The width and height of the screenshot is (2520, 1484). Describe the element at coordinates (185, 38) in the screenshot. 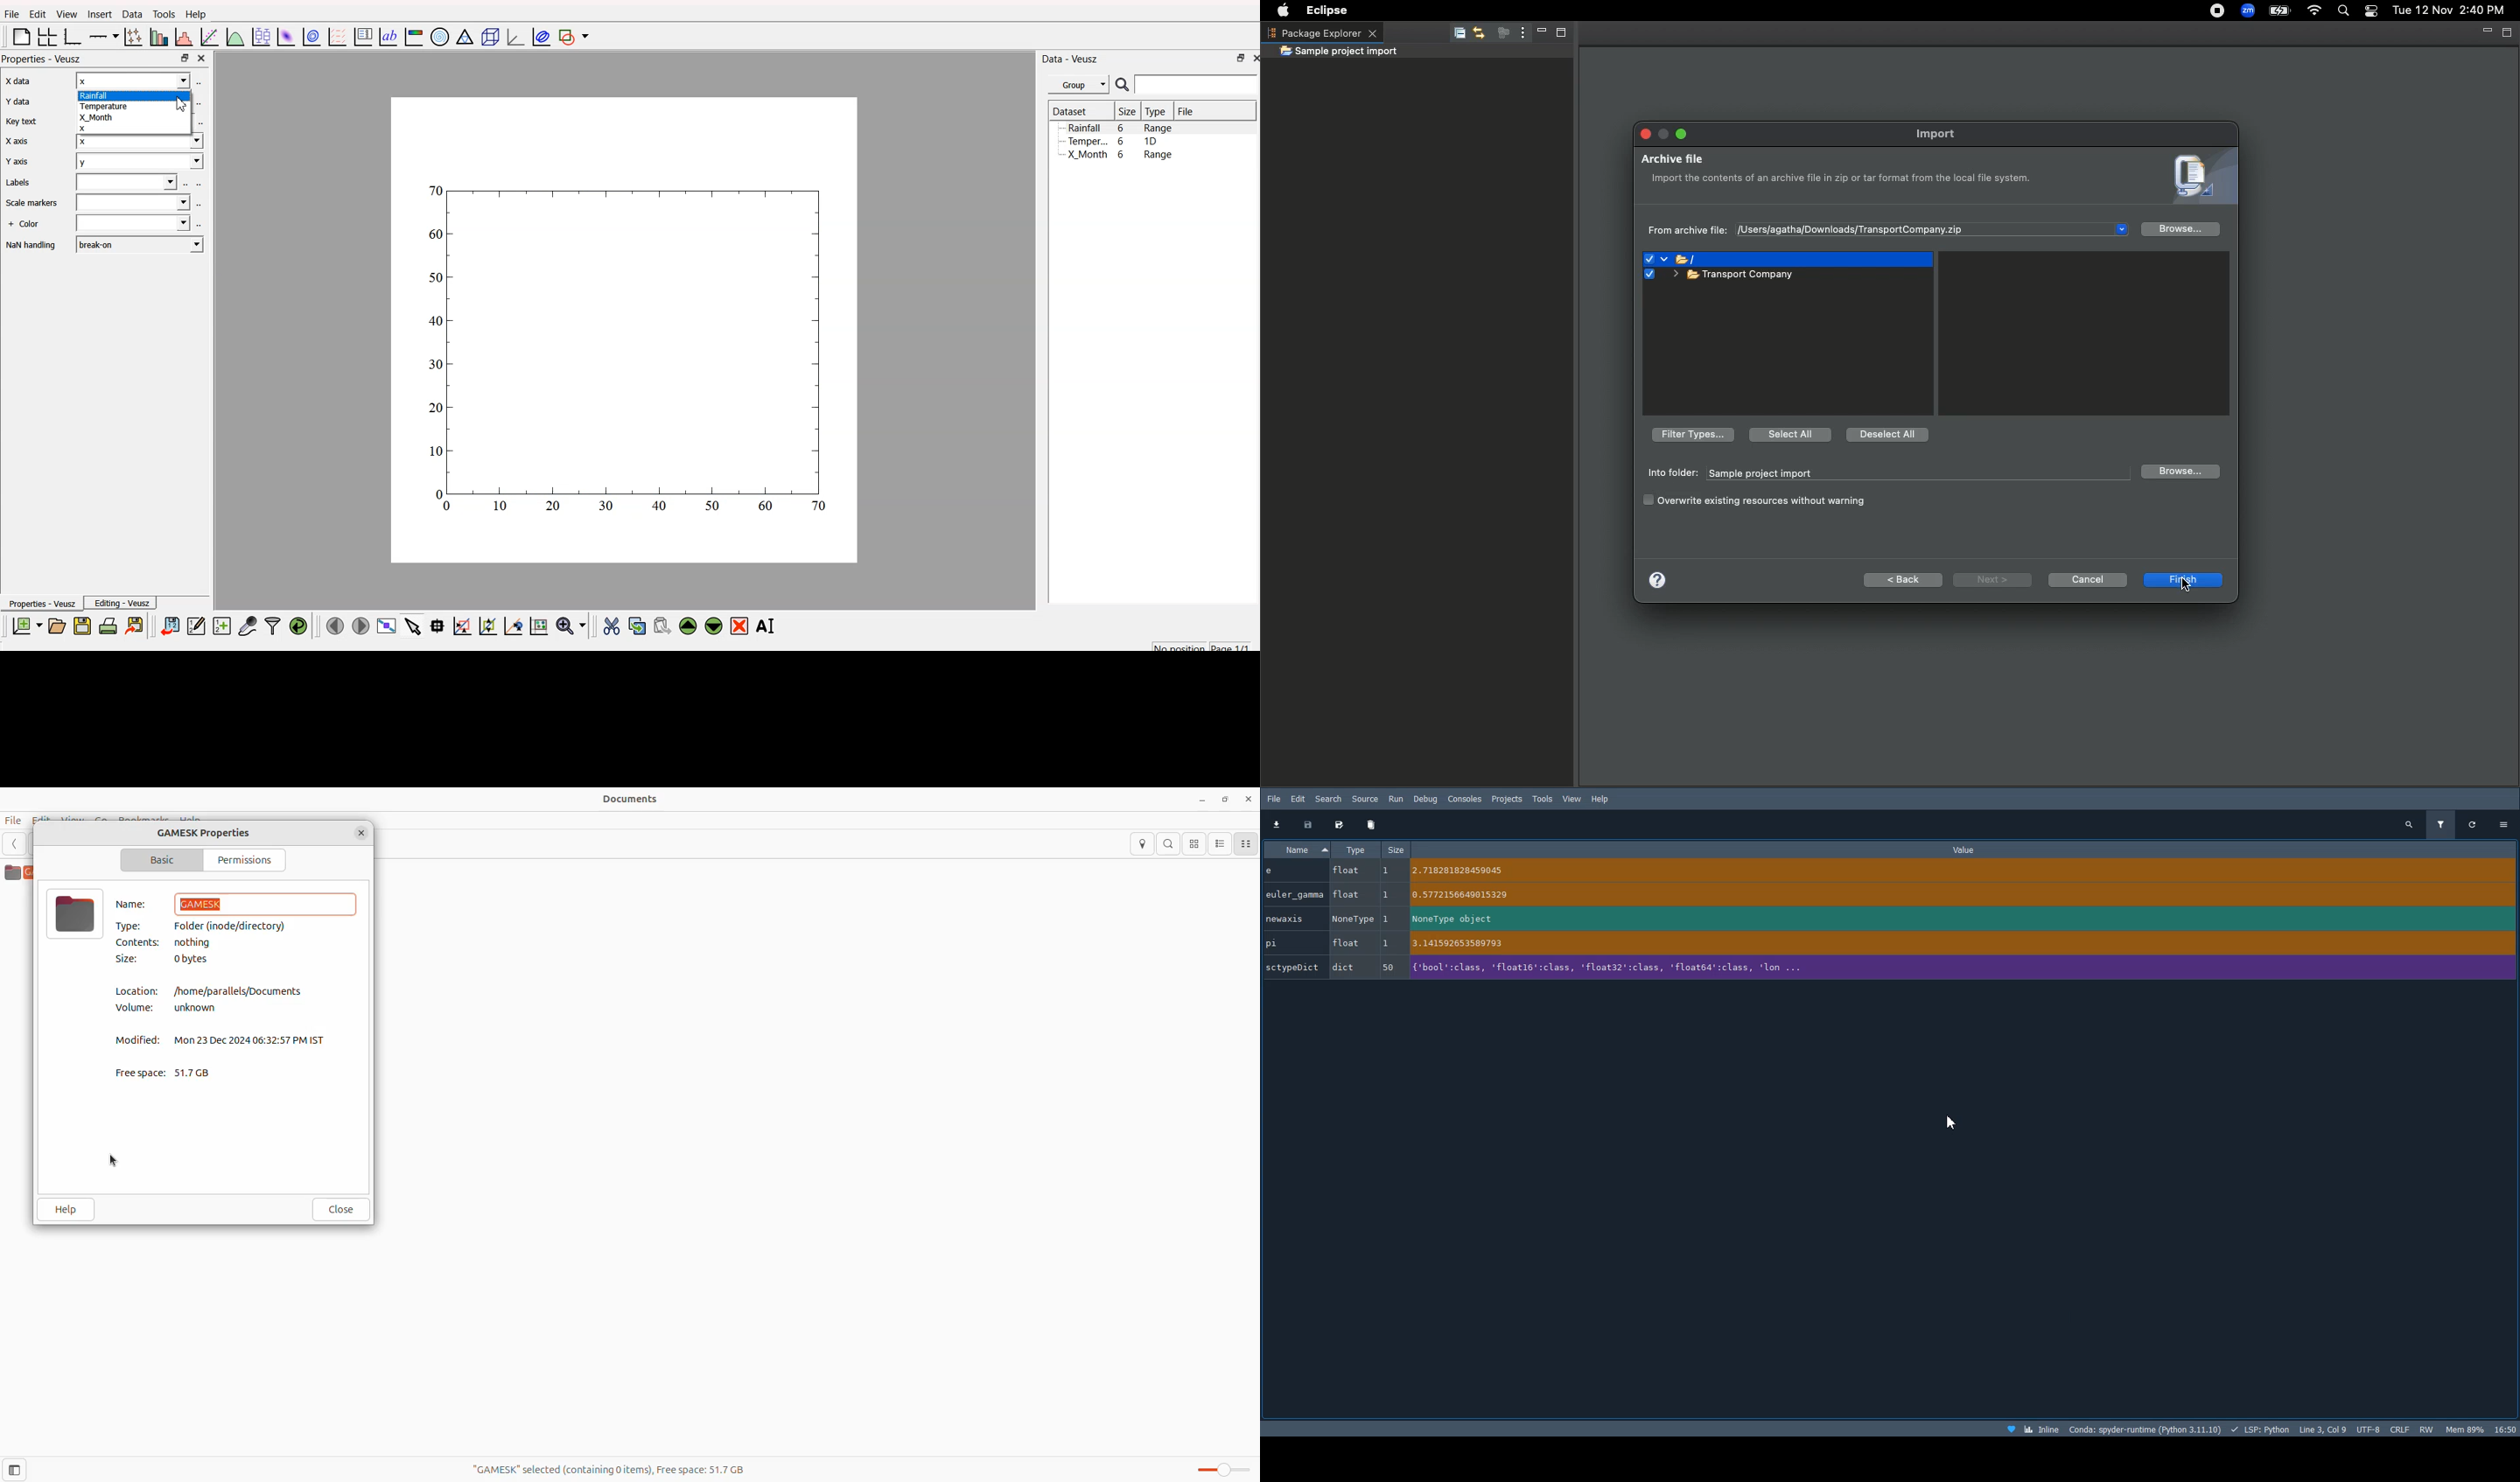

I see `histogram of dataset` at that location.